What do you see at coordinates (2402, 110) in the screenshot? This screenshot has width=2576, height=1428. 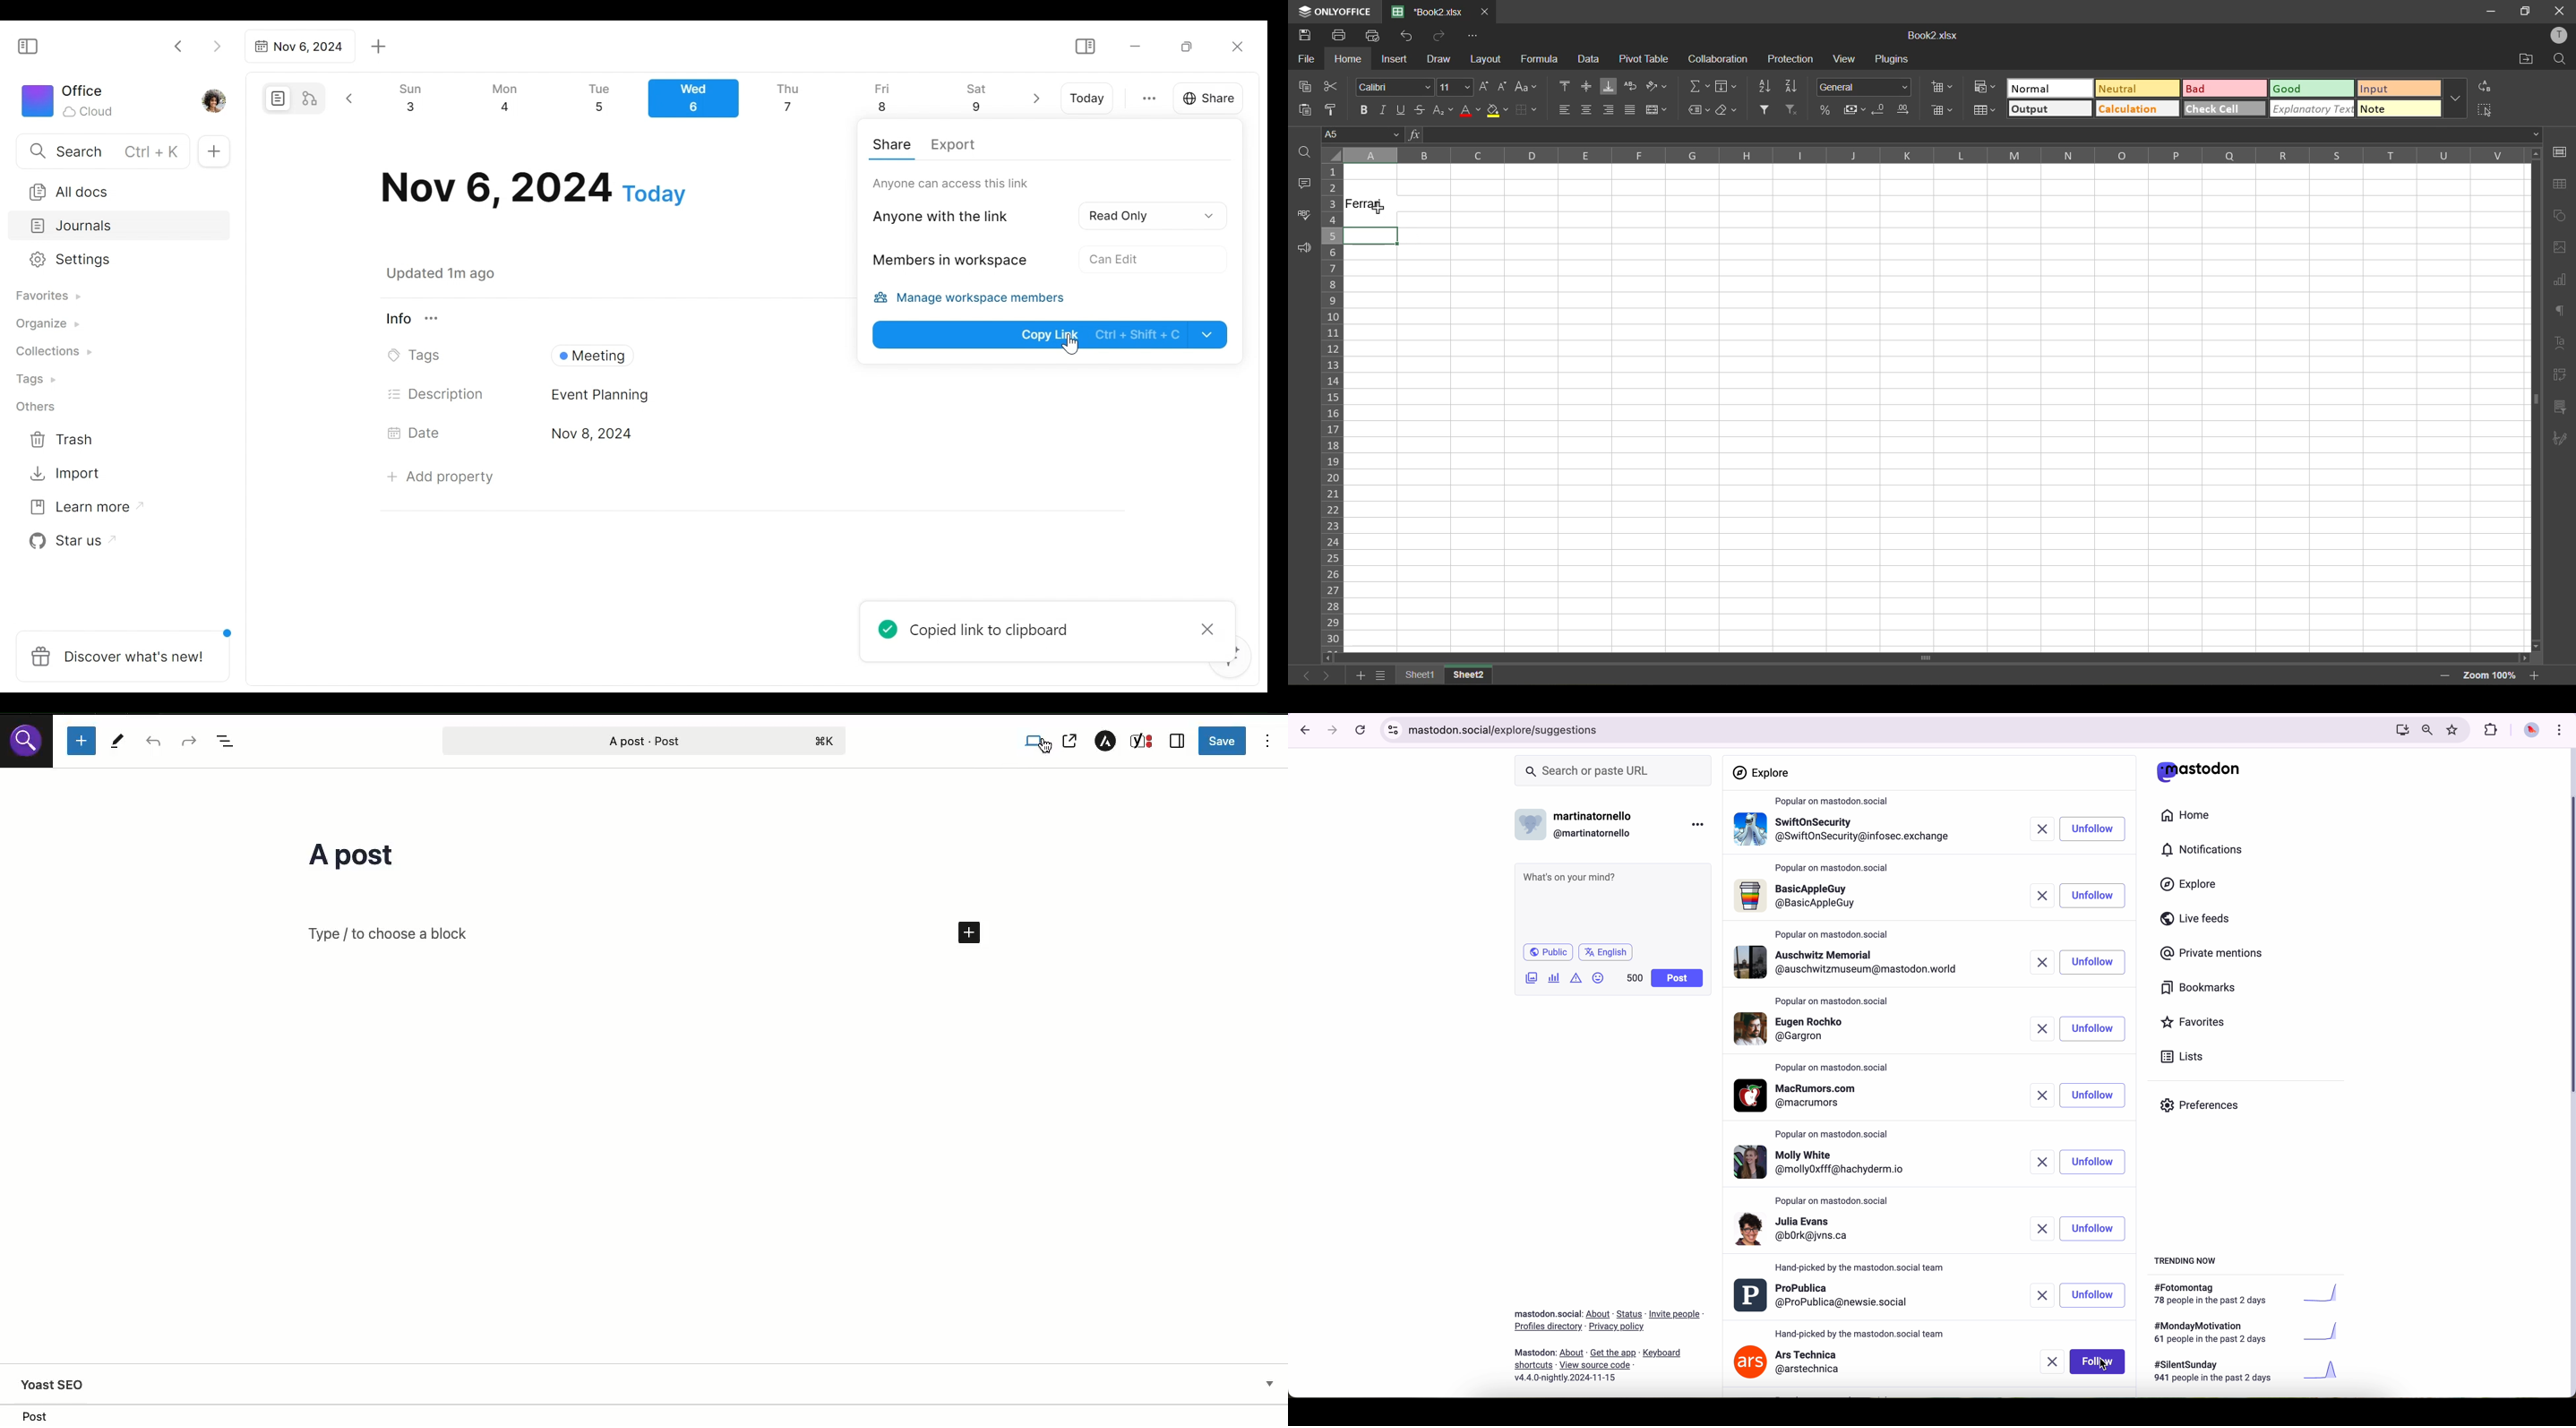 I see `note` at bounding box center [2402, 110].